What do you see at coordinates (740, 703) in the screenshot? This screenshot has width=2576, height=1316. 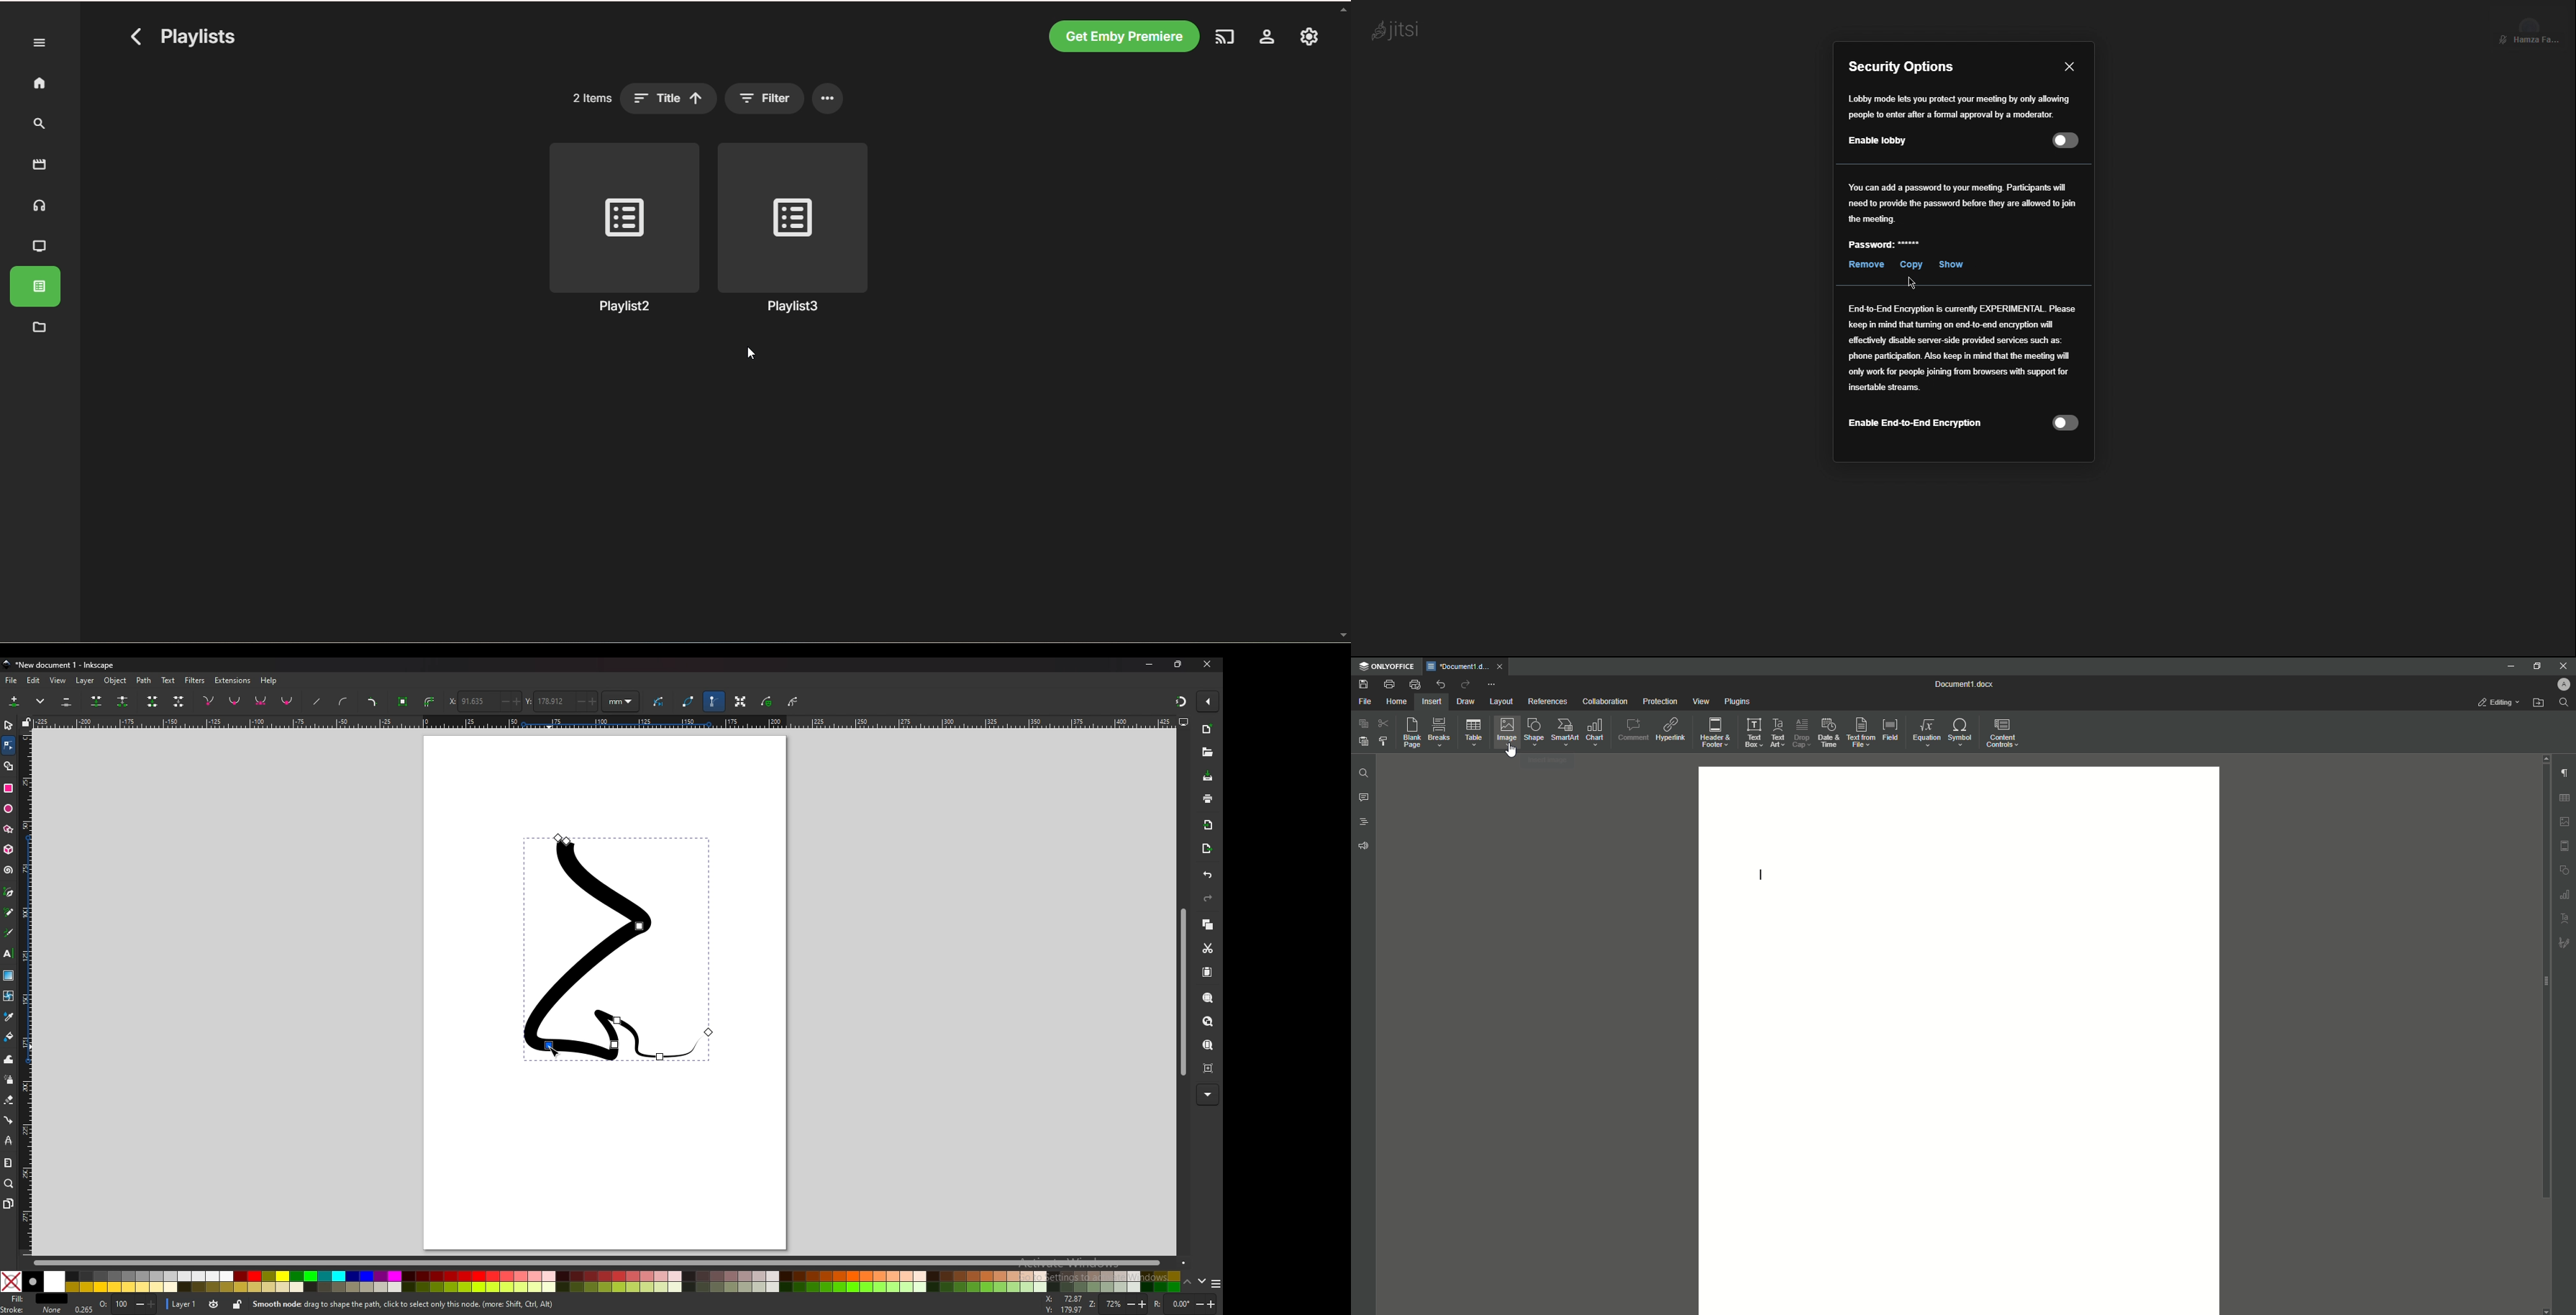 I see `transformation handle` at bounding box center [740, 703].